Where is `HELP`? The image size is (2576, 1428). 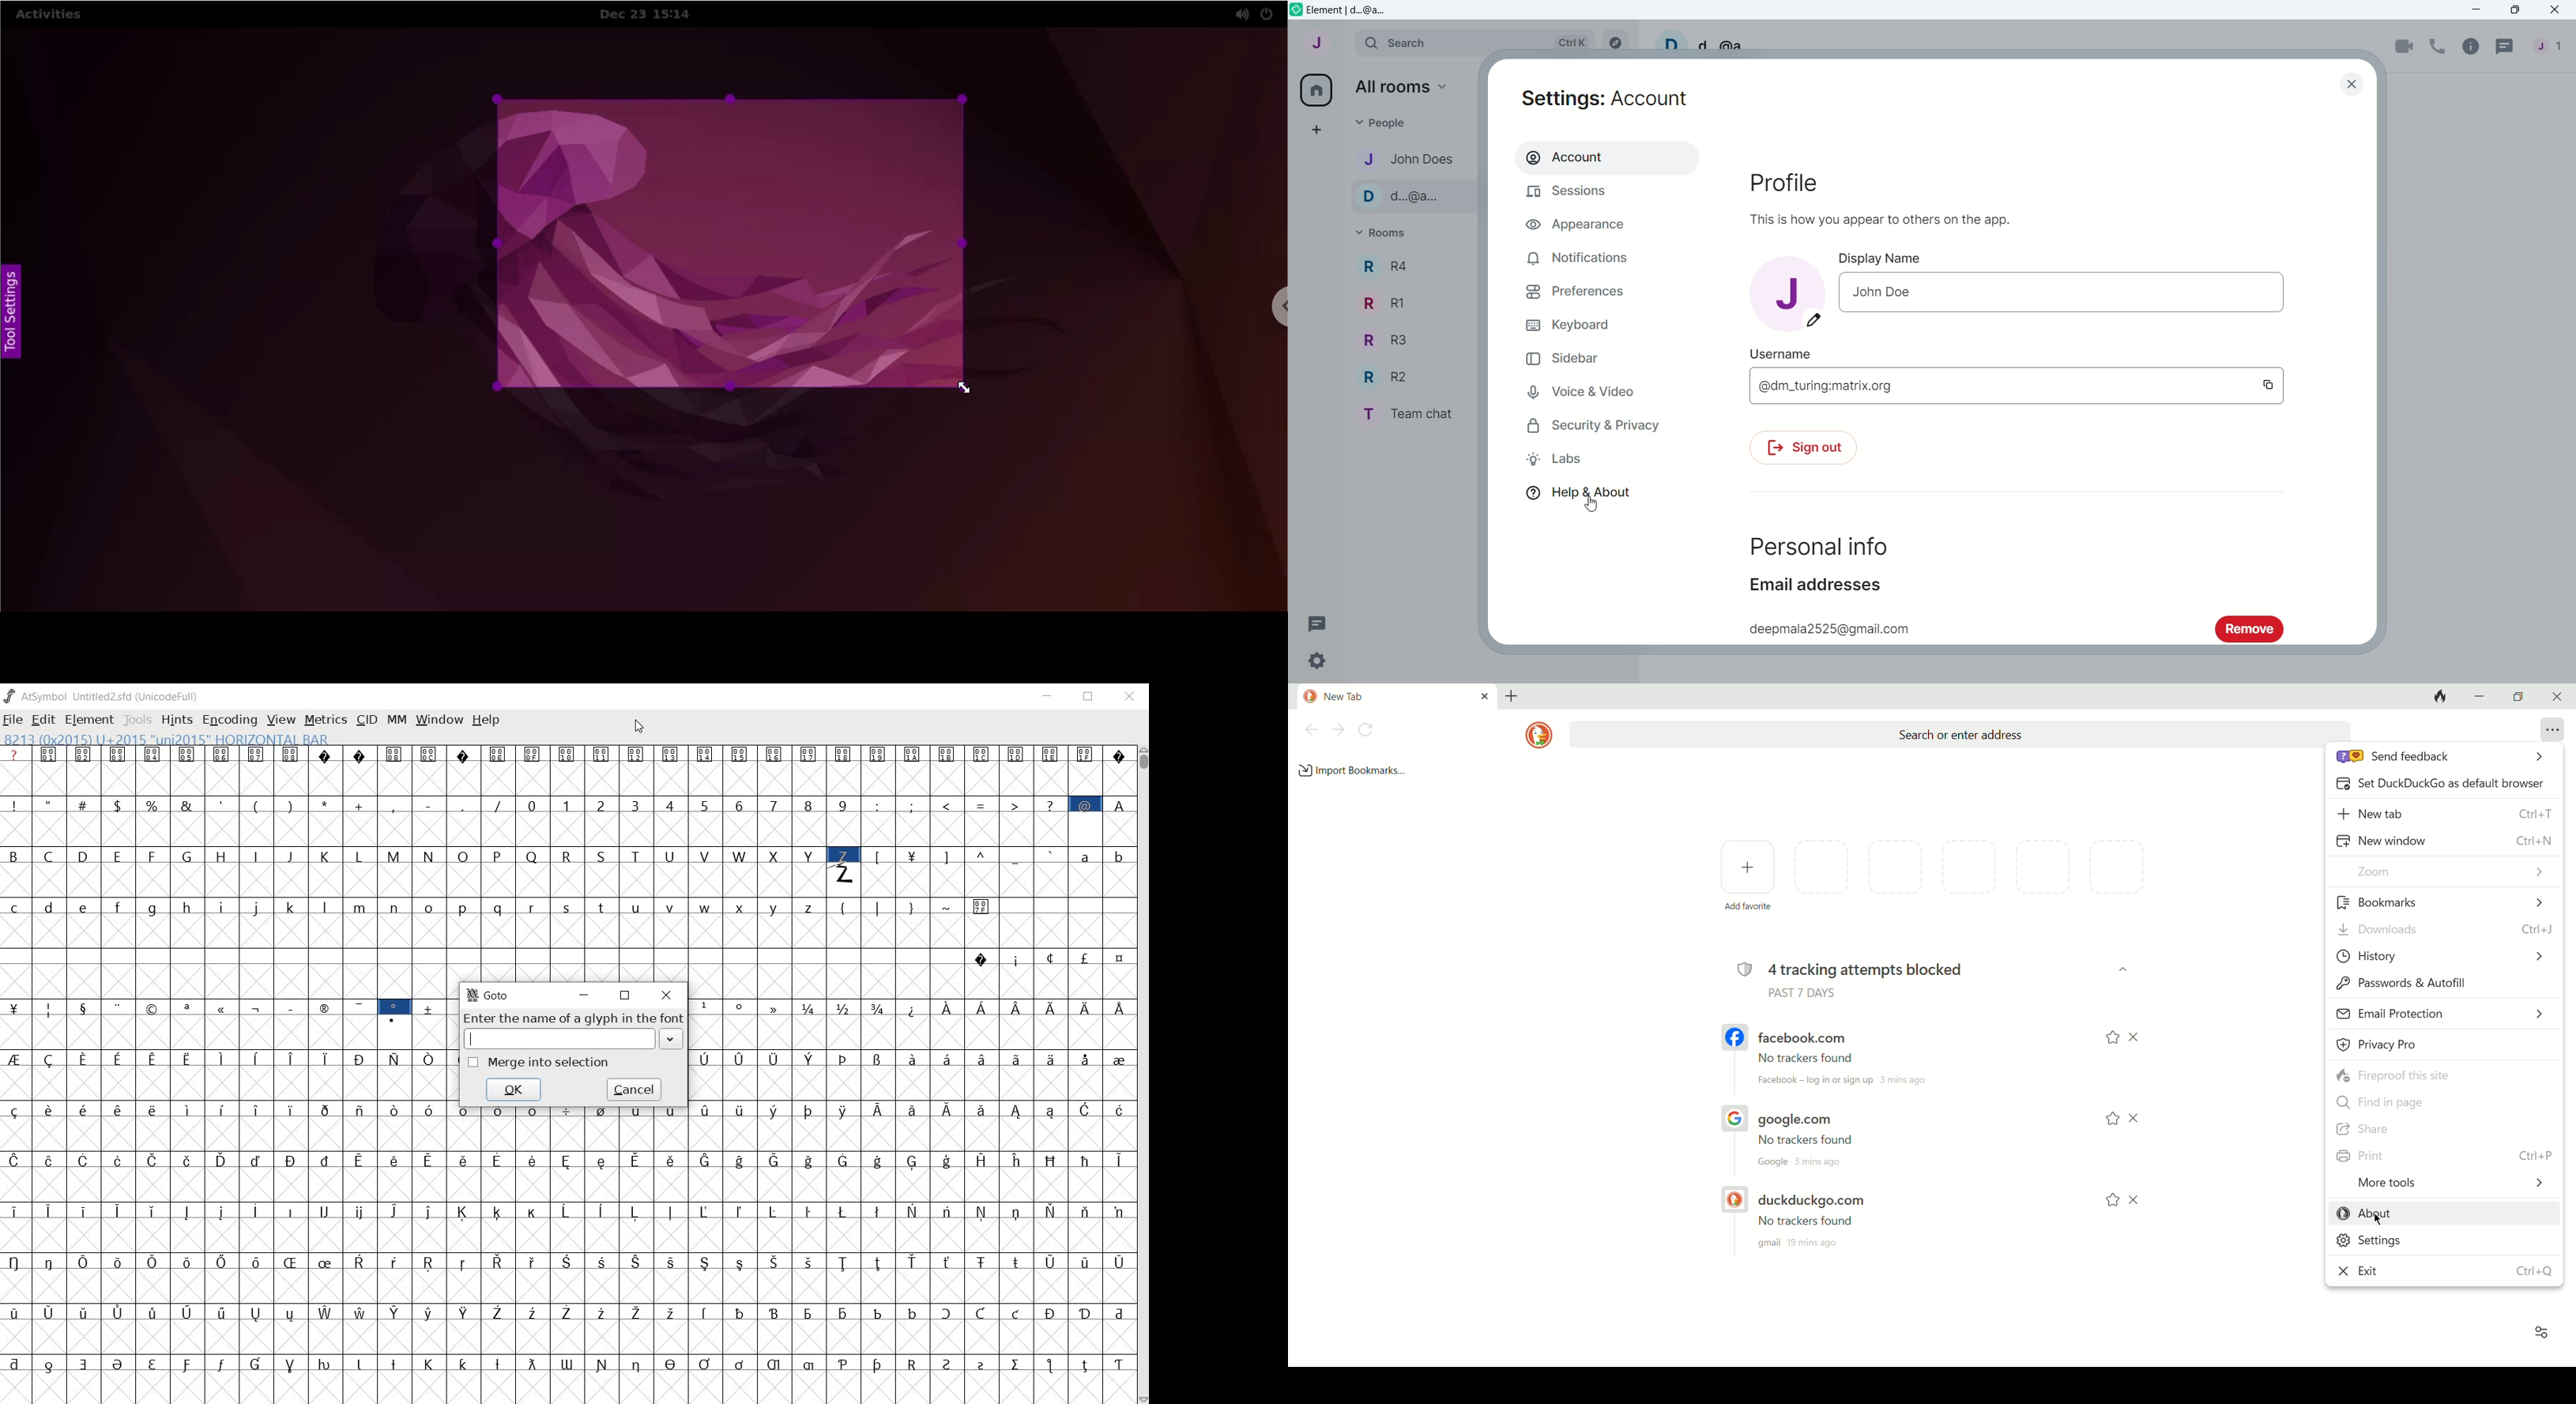 HELP is located at coordinates (488, 719).